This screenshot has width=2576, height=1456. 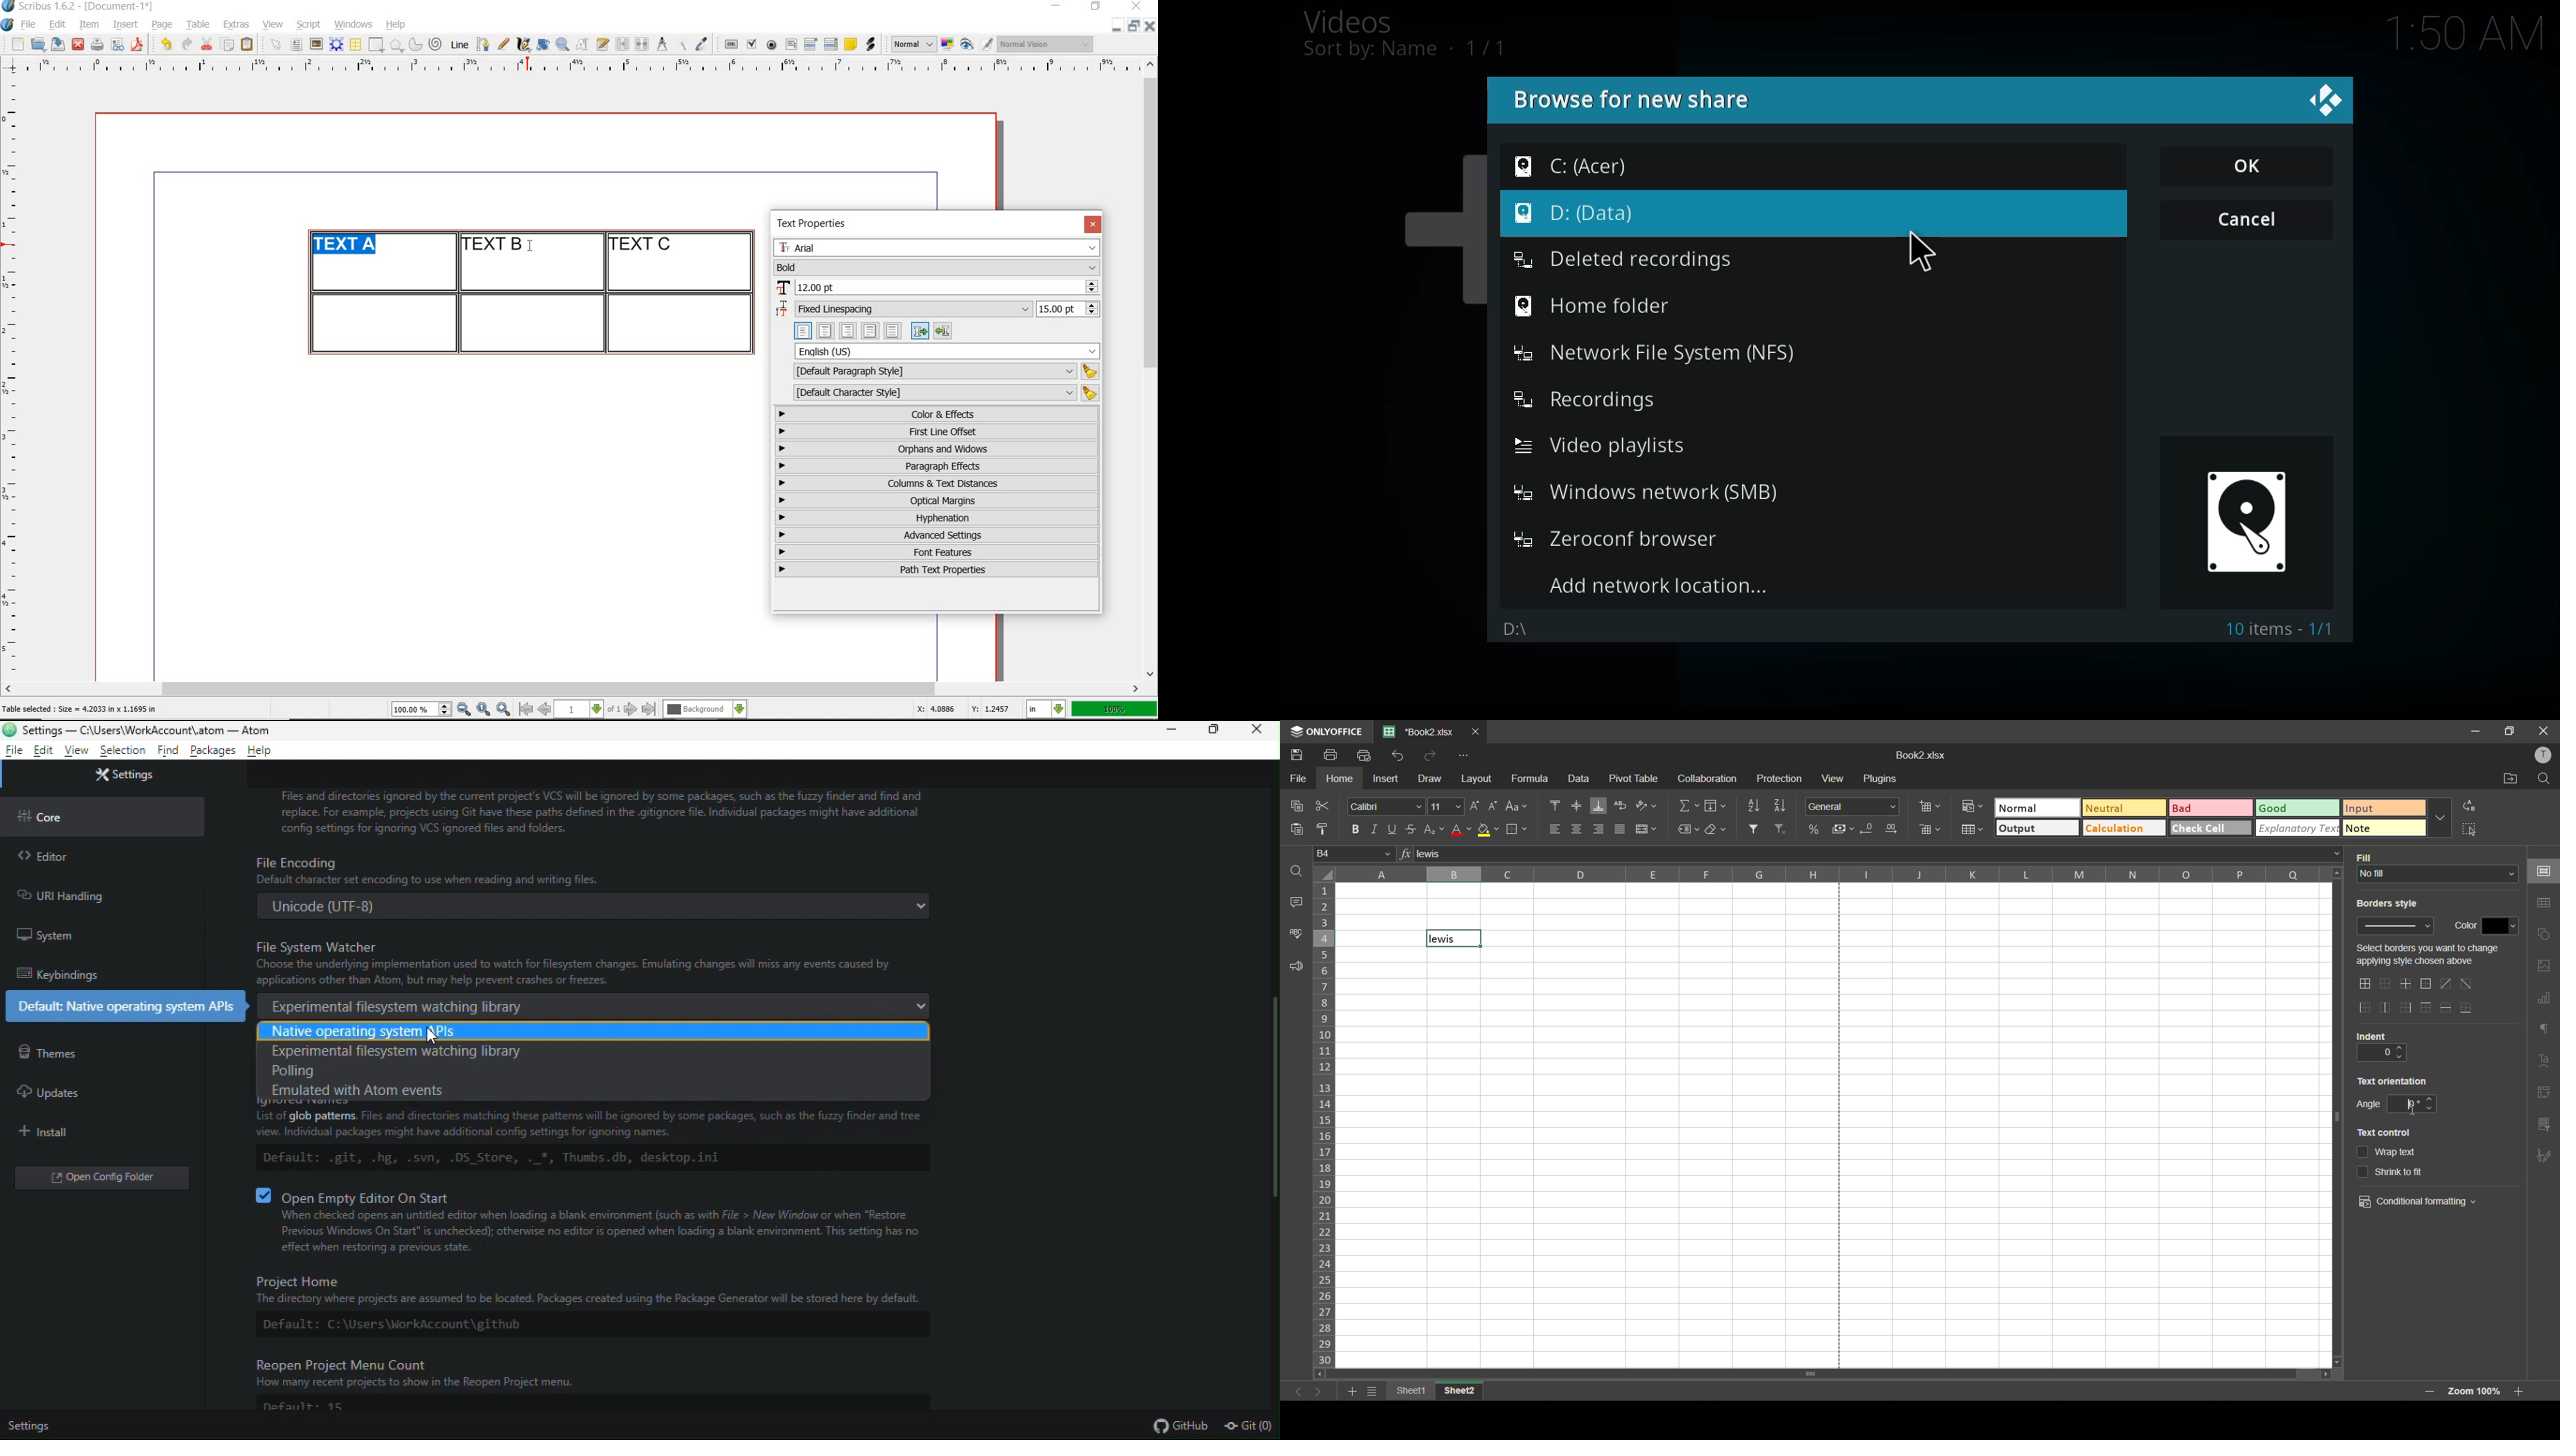 I want to click on file, so click(x=1299, y=779).